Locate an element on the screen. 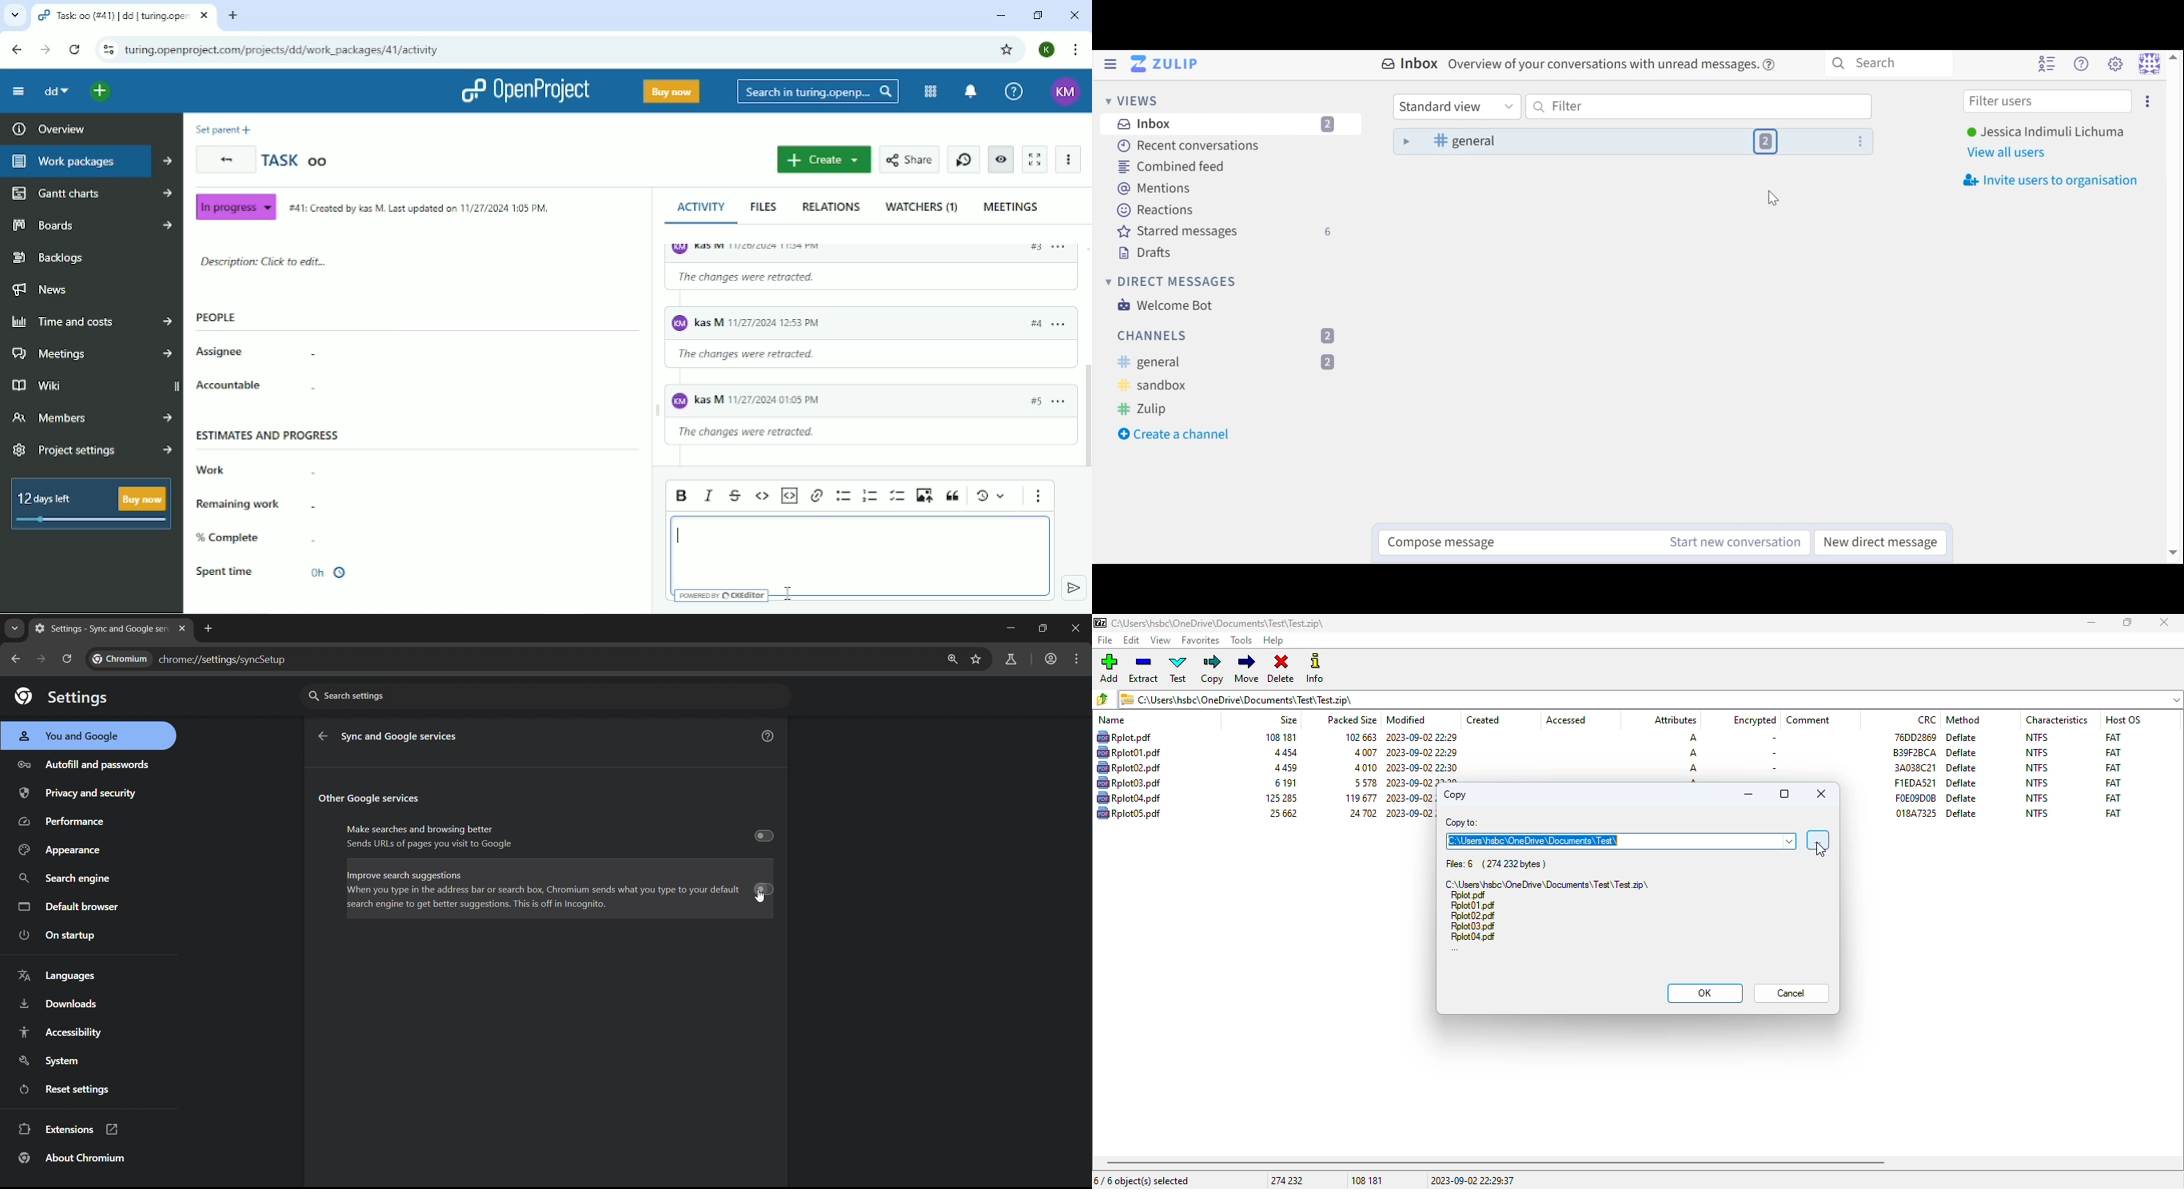 This screenshot has width=2184, height=1204. options is located at coordinates (1056, 404).